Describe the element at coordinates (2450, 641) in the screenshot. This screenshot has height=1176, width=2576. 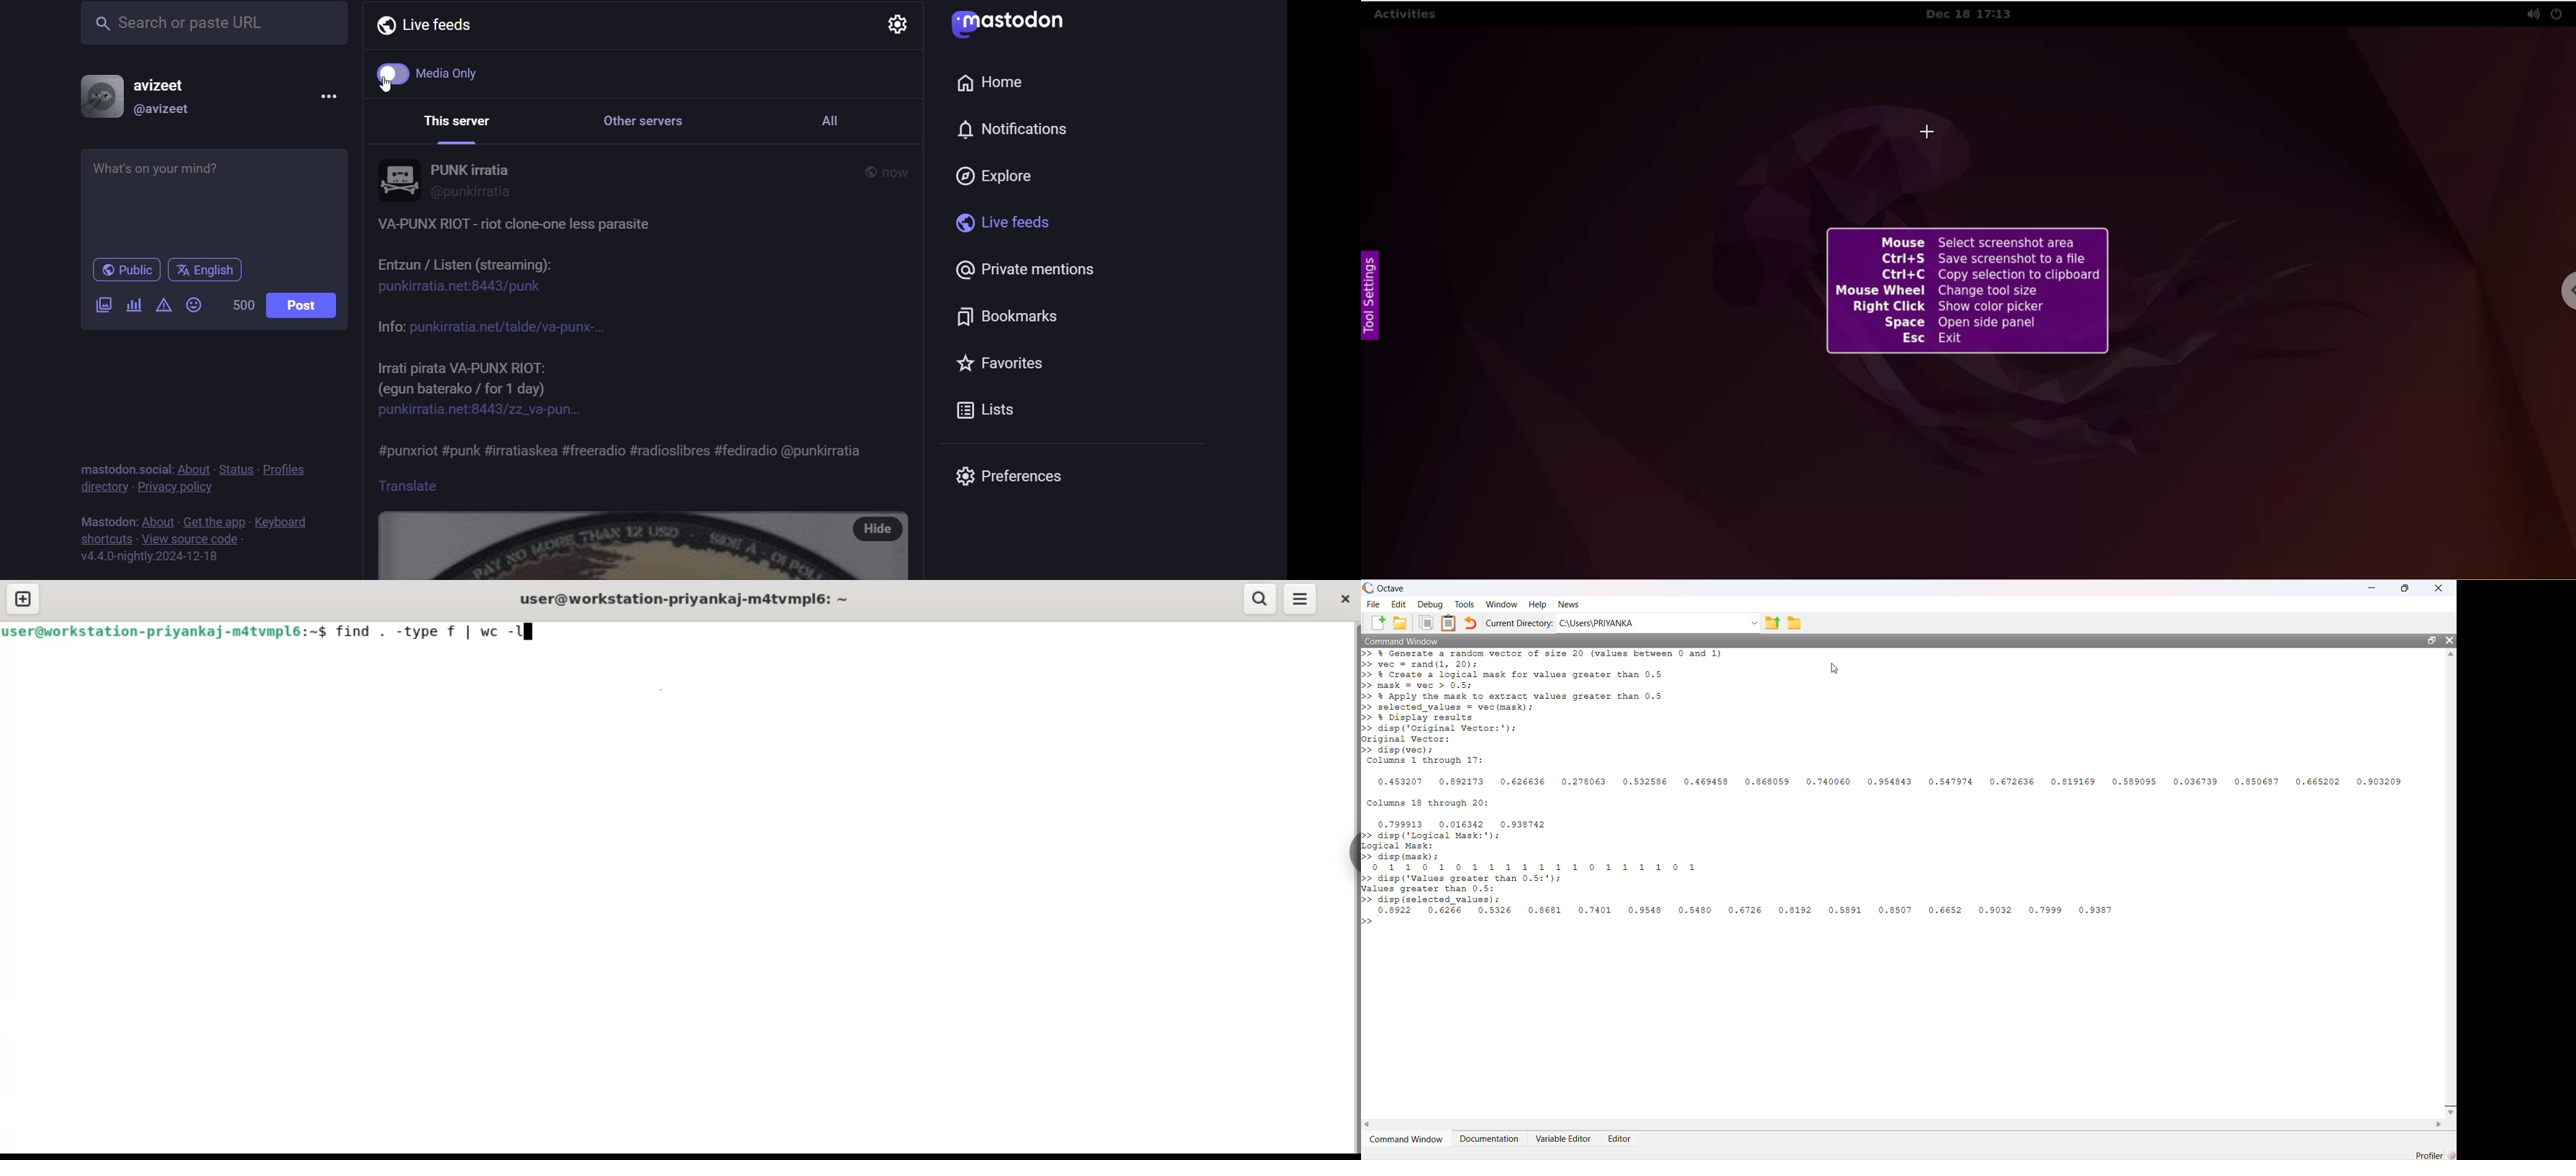
I see `Close` at that location.